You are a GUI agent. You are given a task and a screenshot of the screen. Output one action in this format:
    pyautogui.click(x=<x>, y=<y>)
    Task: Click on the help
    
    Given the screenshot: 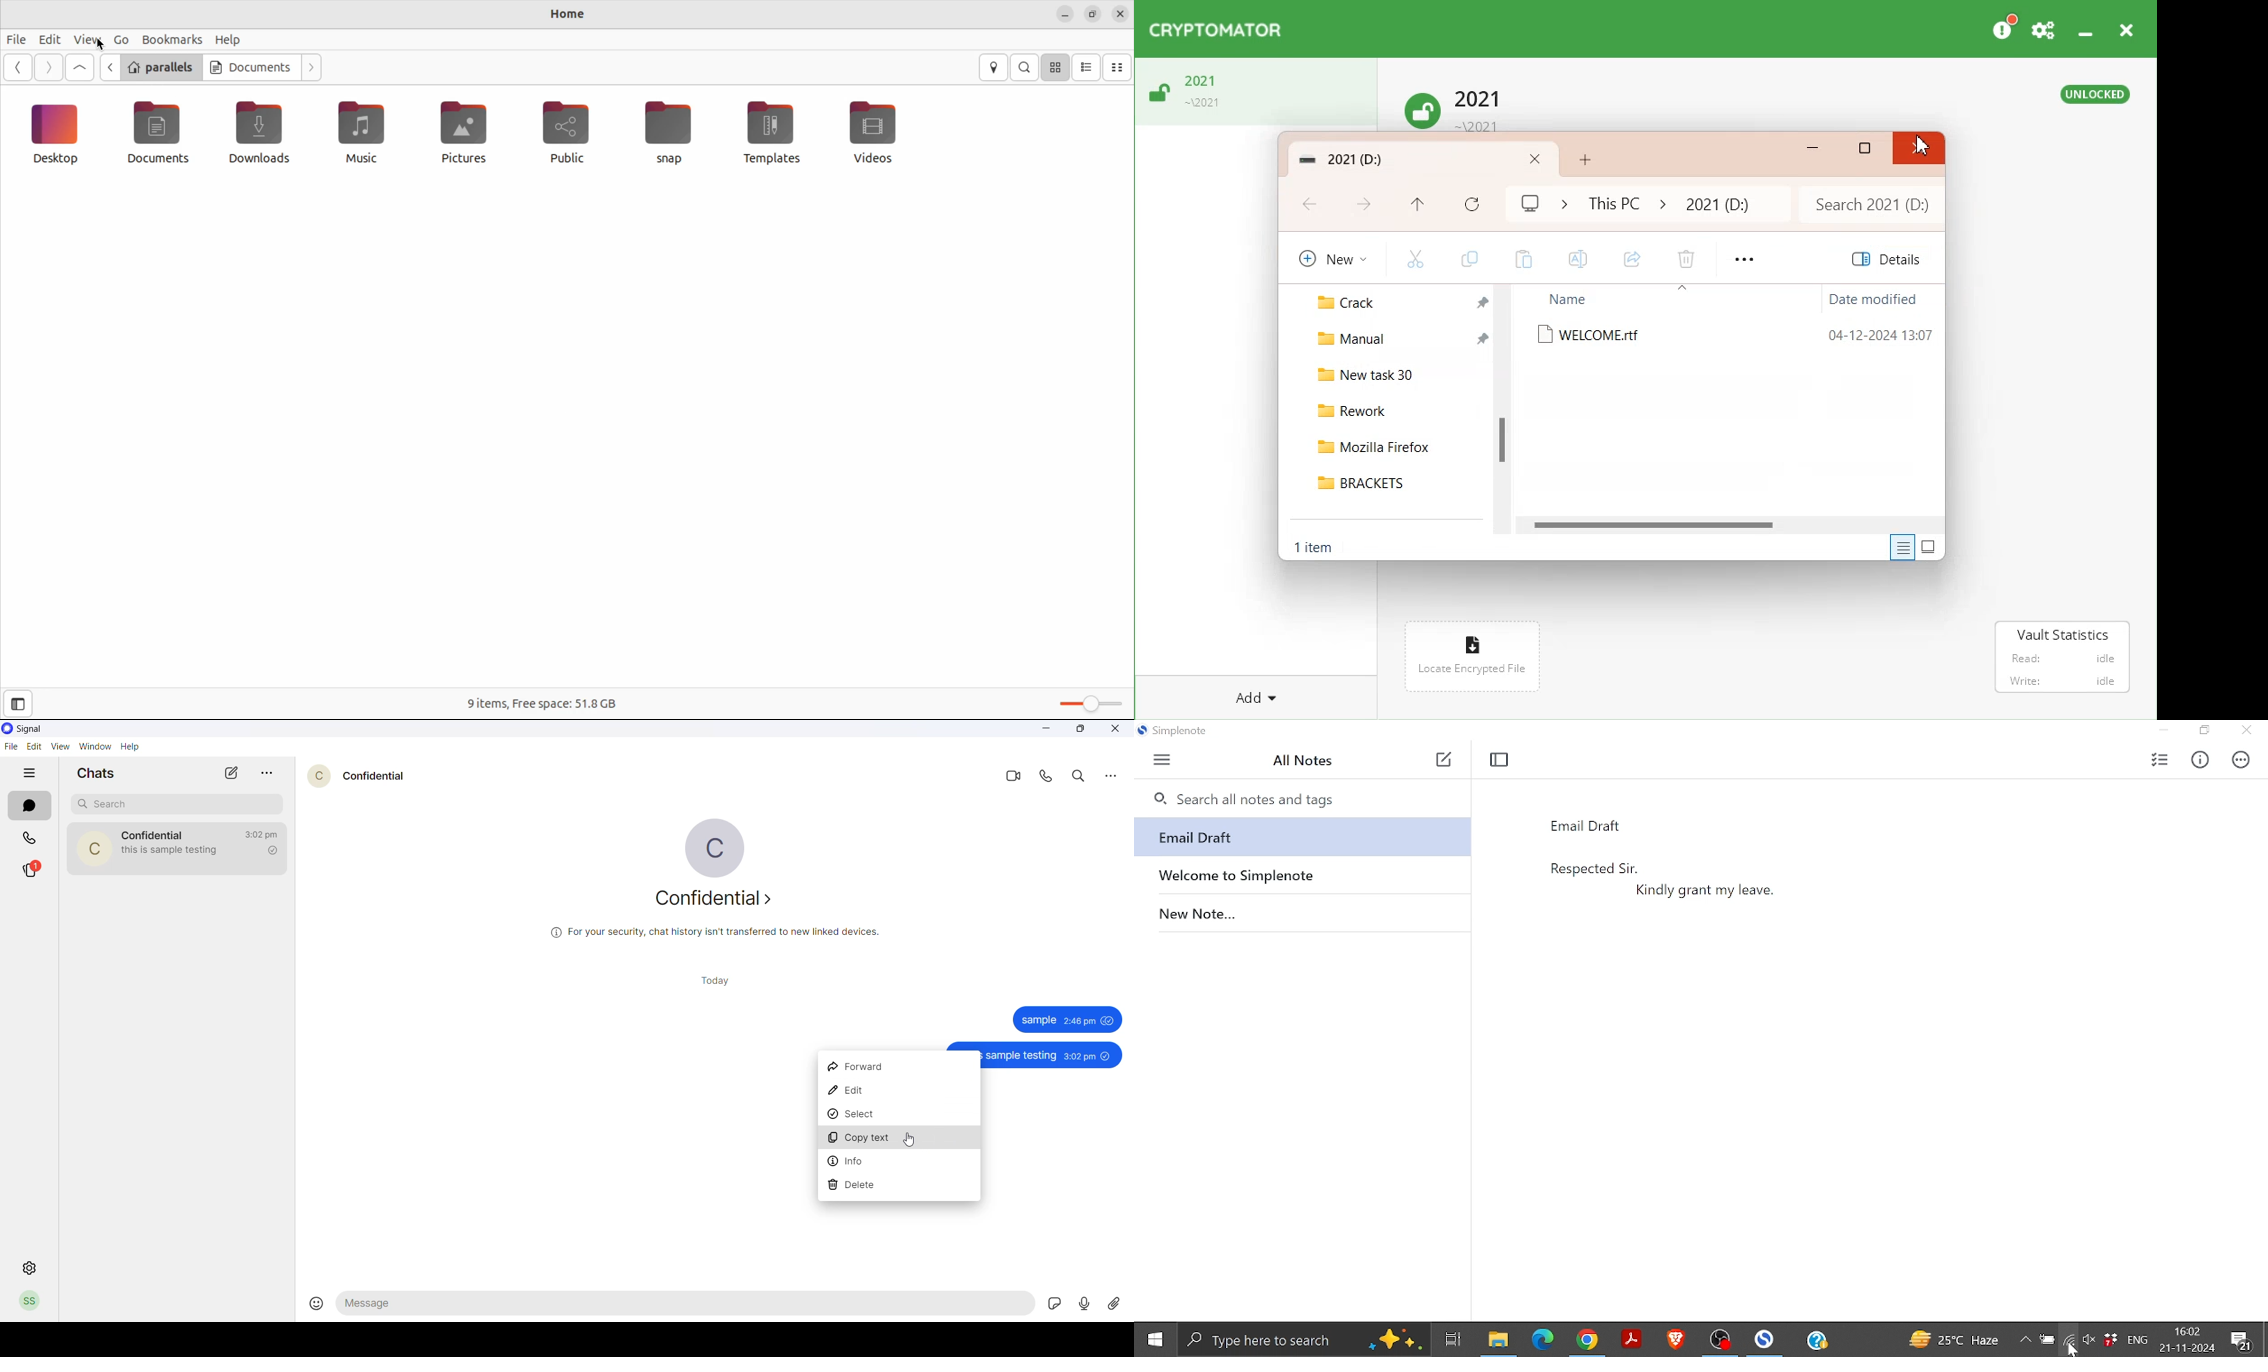 What is the action you would take?
    pyautogui.click(x=1817, y=1341)
    